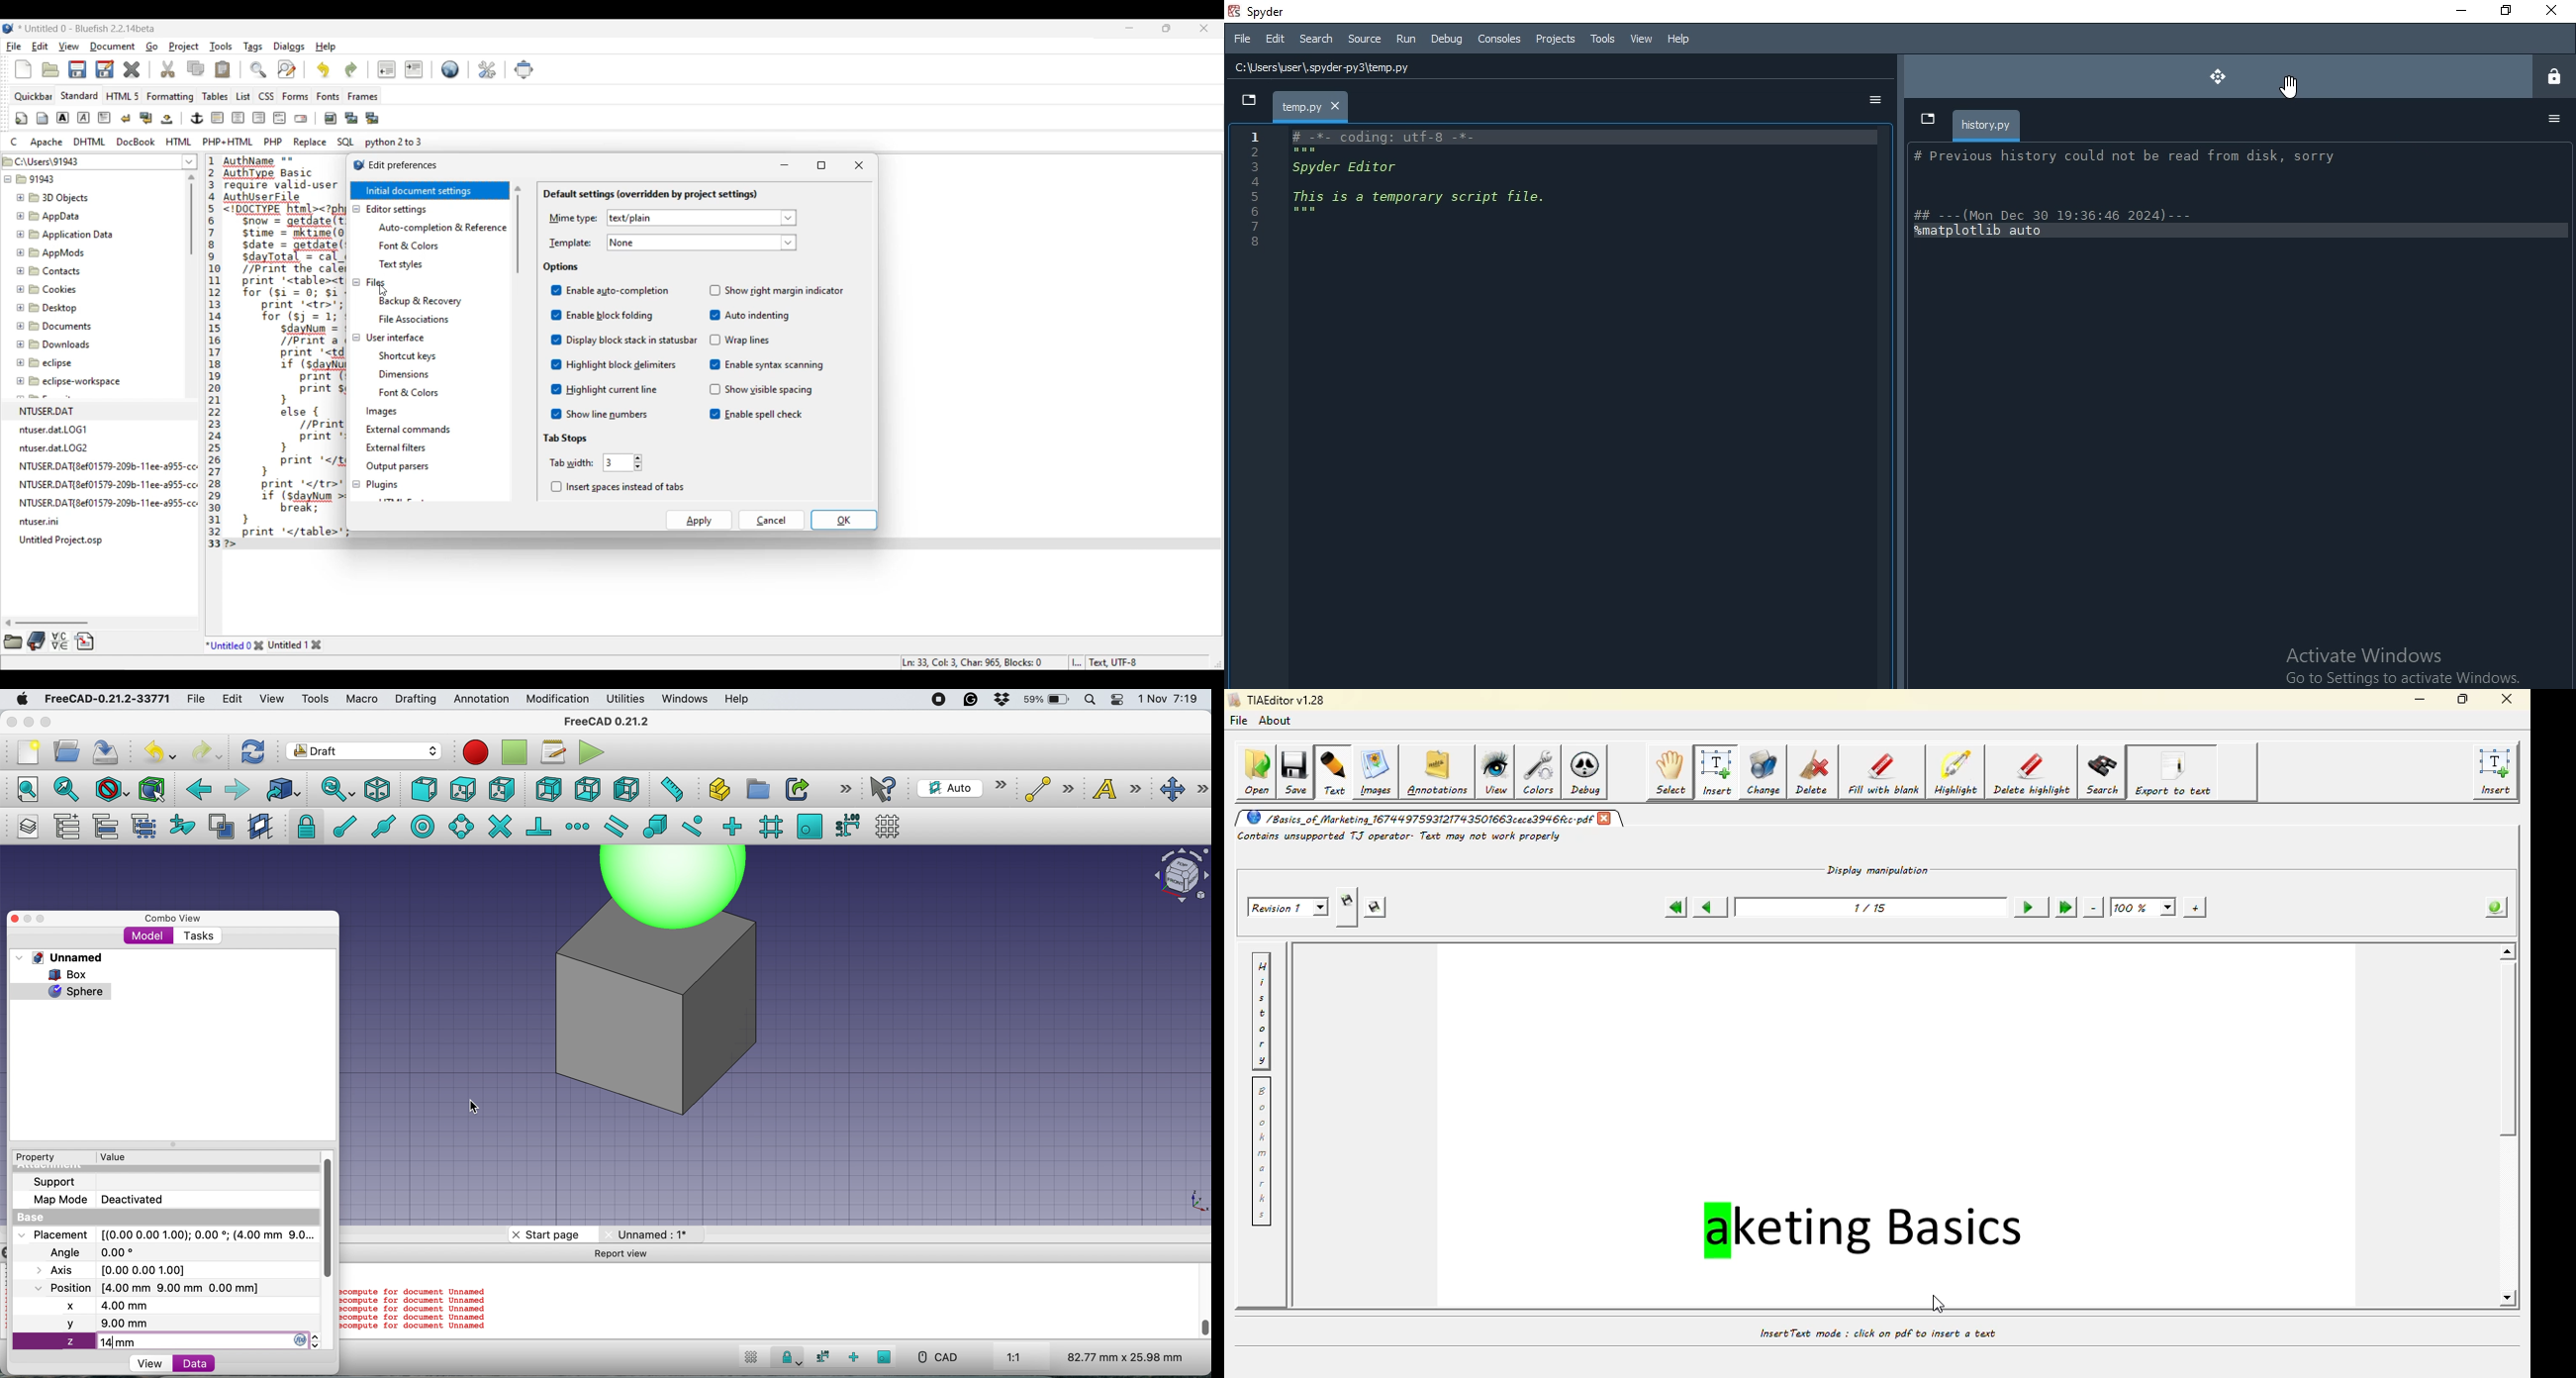 The height and width of the screenshot is (1400, 2576). Describe the element at coordinates (2542, 123) in the screenshot. I see `options` at that location.